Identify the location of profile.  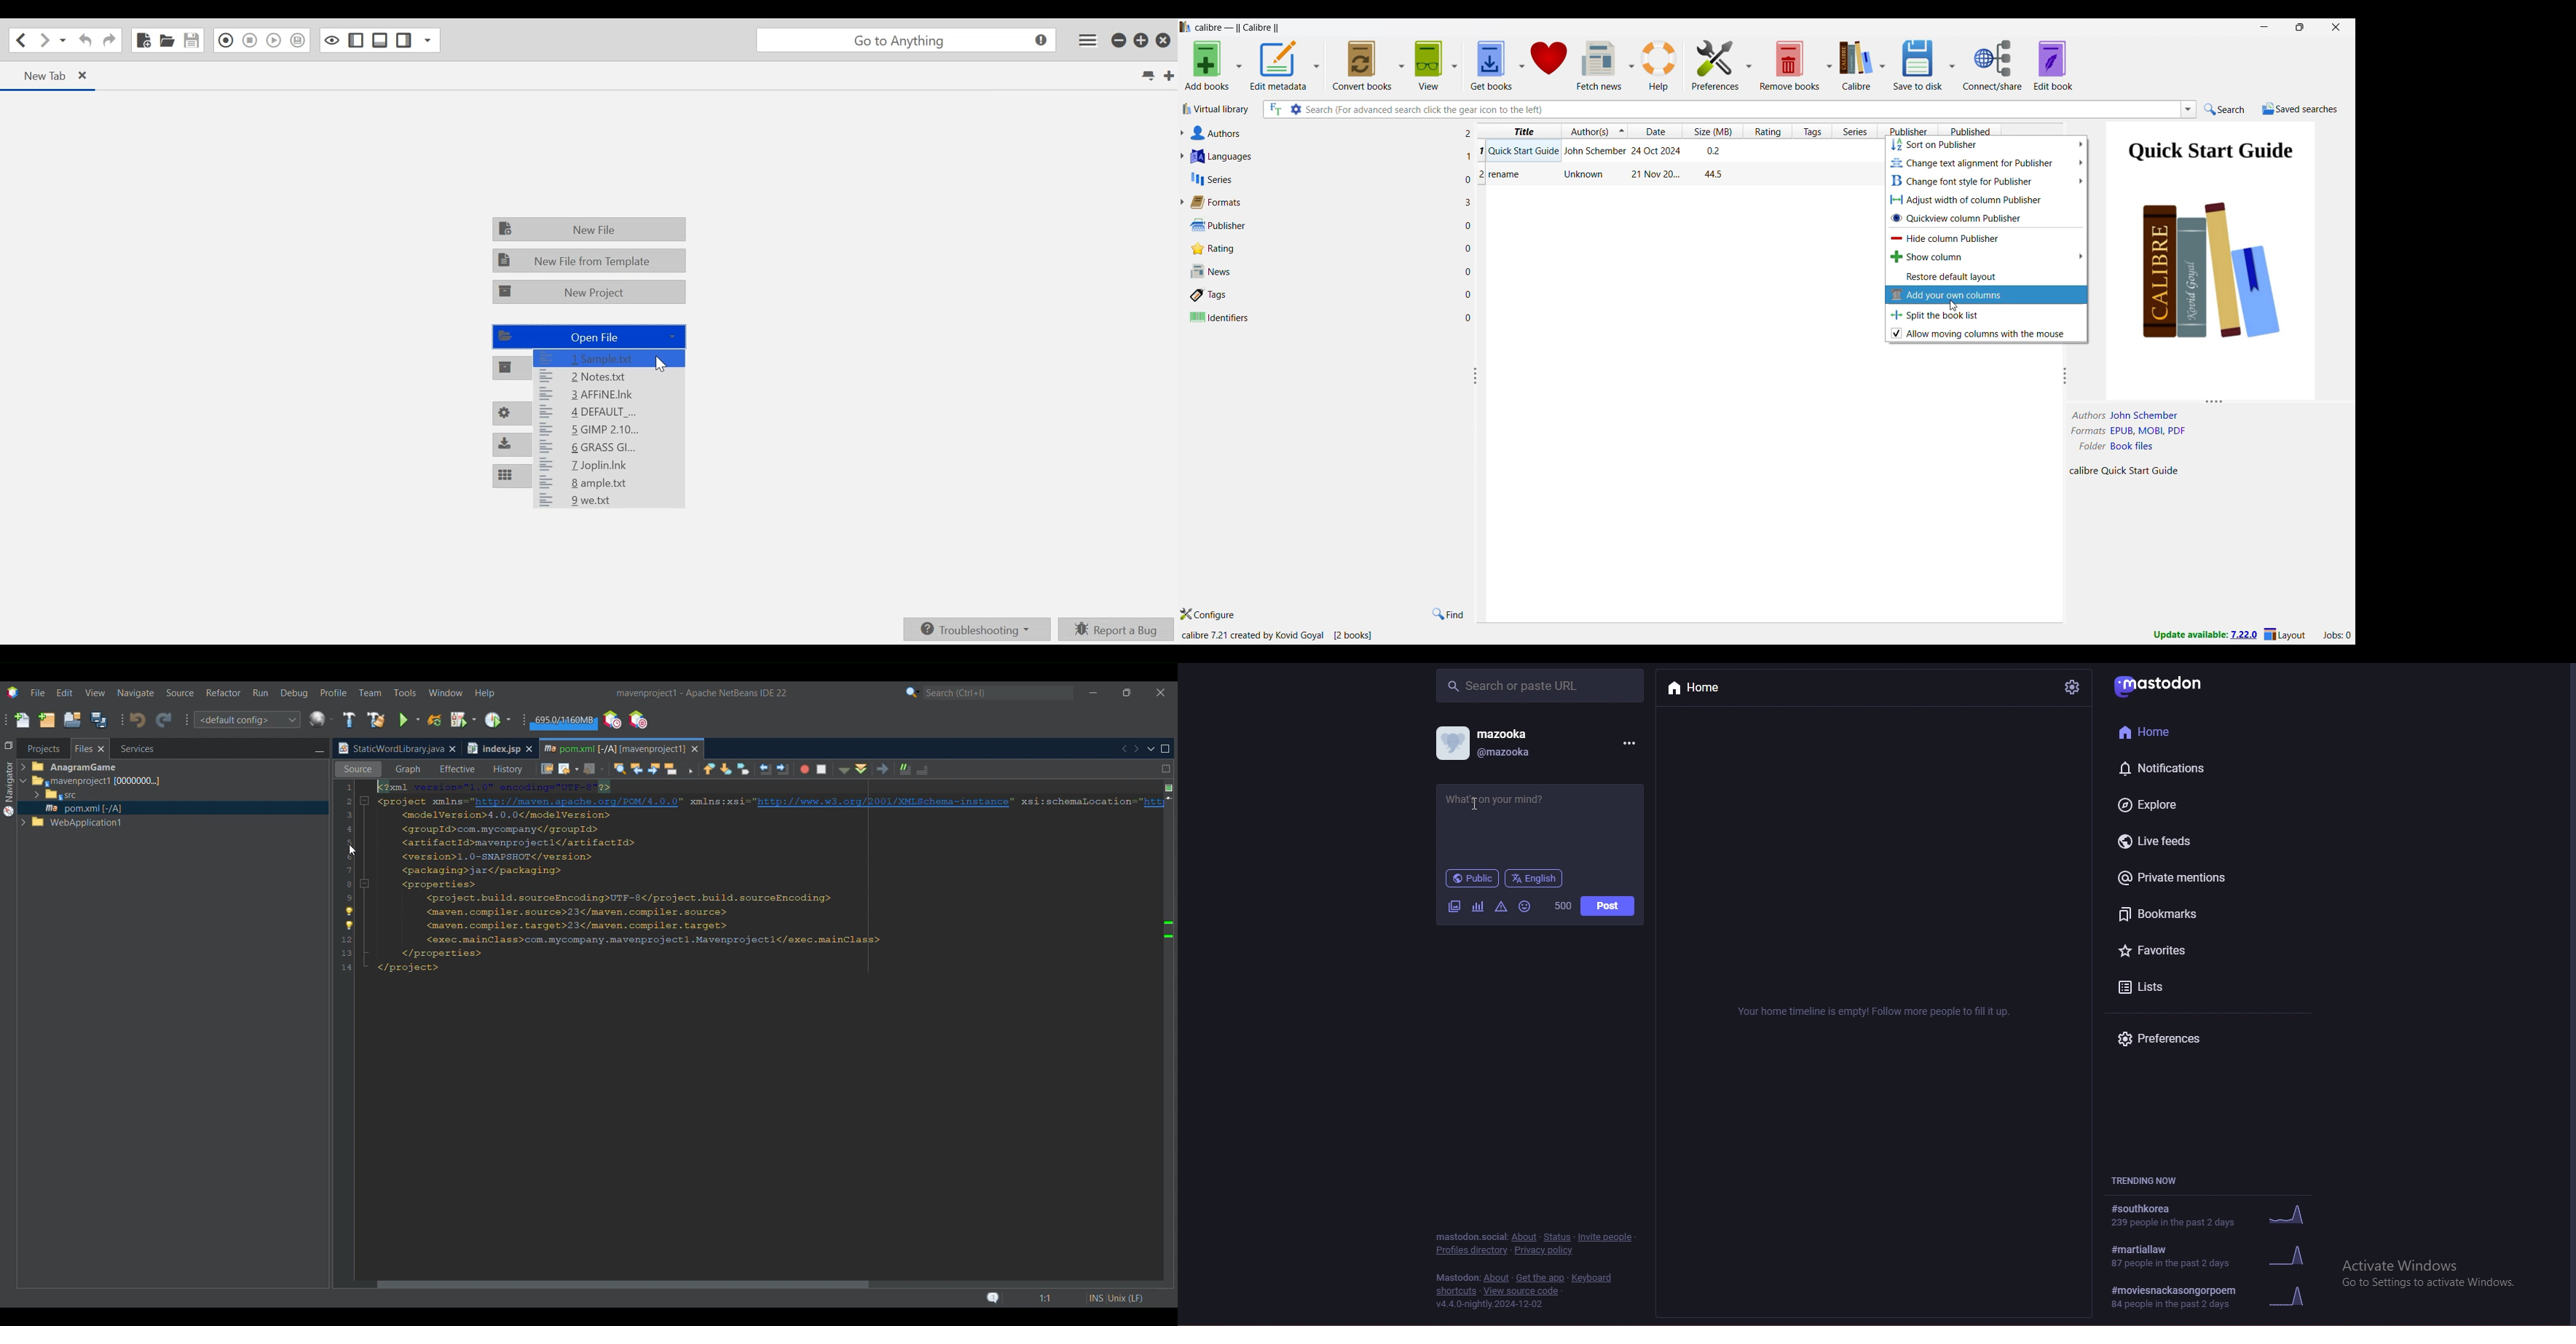
(1452, 742).